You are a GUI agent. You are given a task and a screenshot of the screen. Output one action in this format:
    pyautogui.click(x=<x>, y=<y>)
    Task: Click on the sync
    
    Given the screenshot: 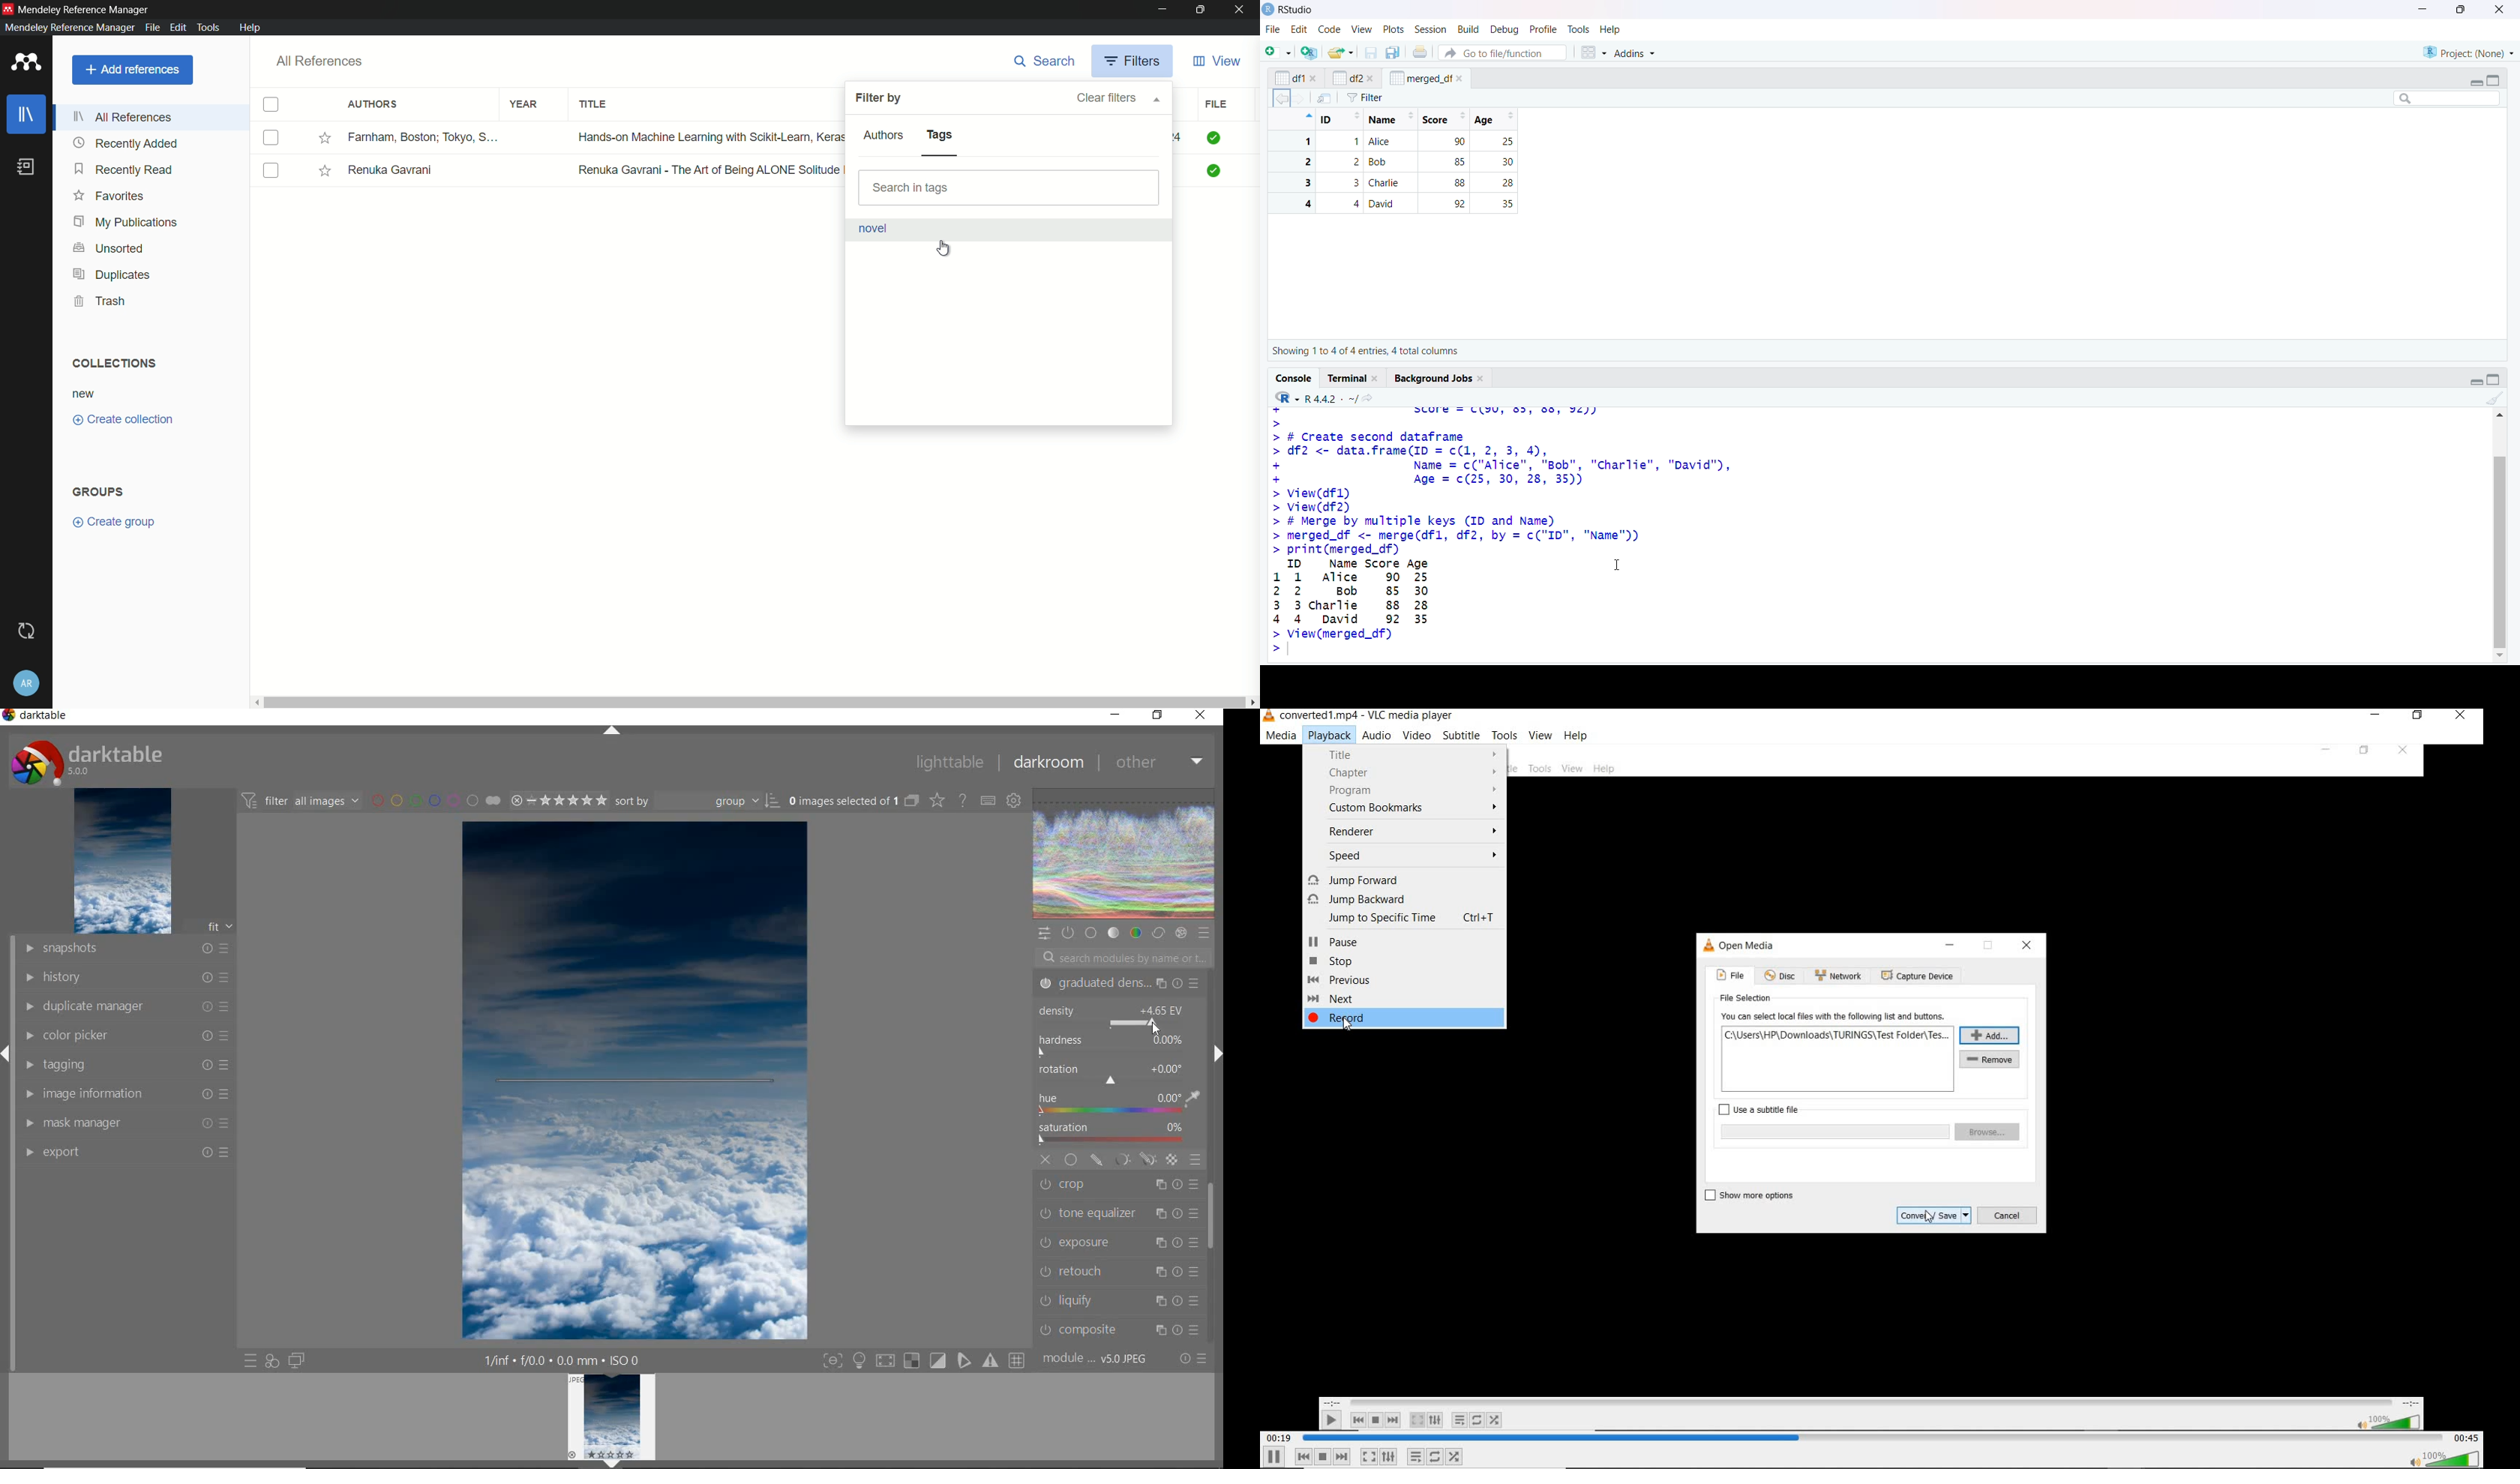 What is the action you would take?
    pyautogui.click(x=26, y=631)
    